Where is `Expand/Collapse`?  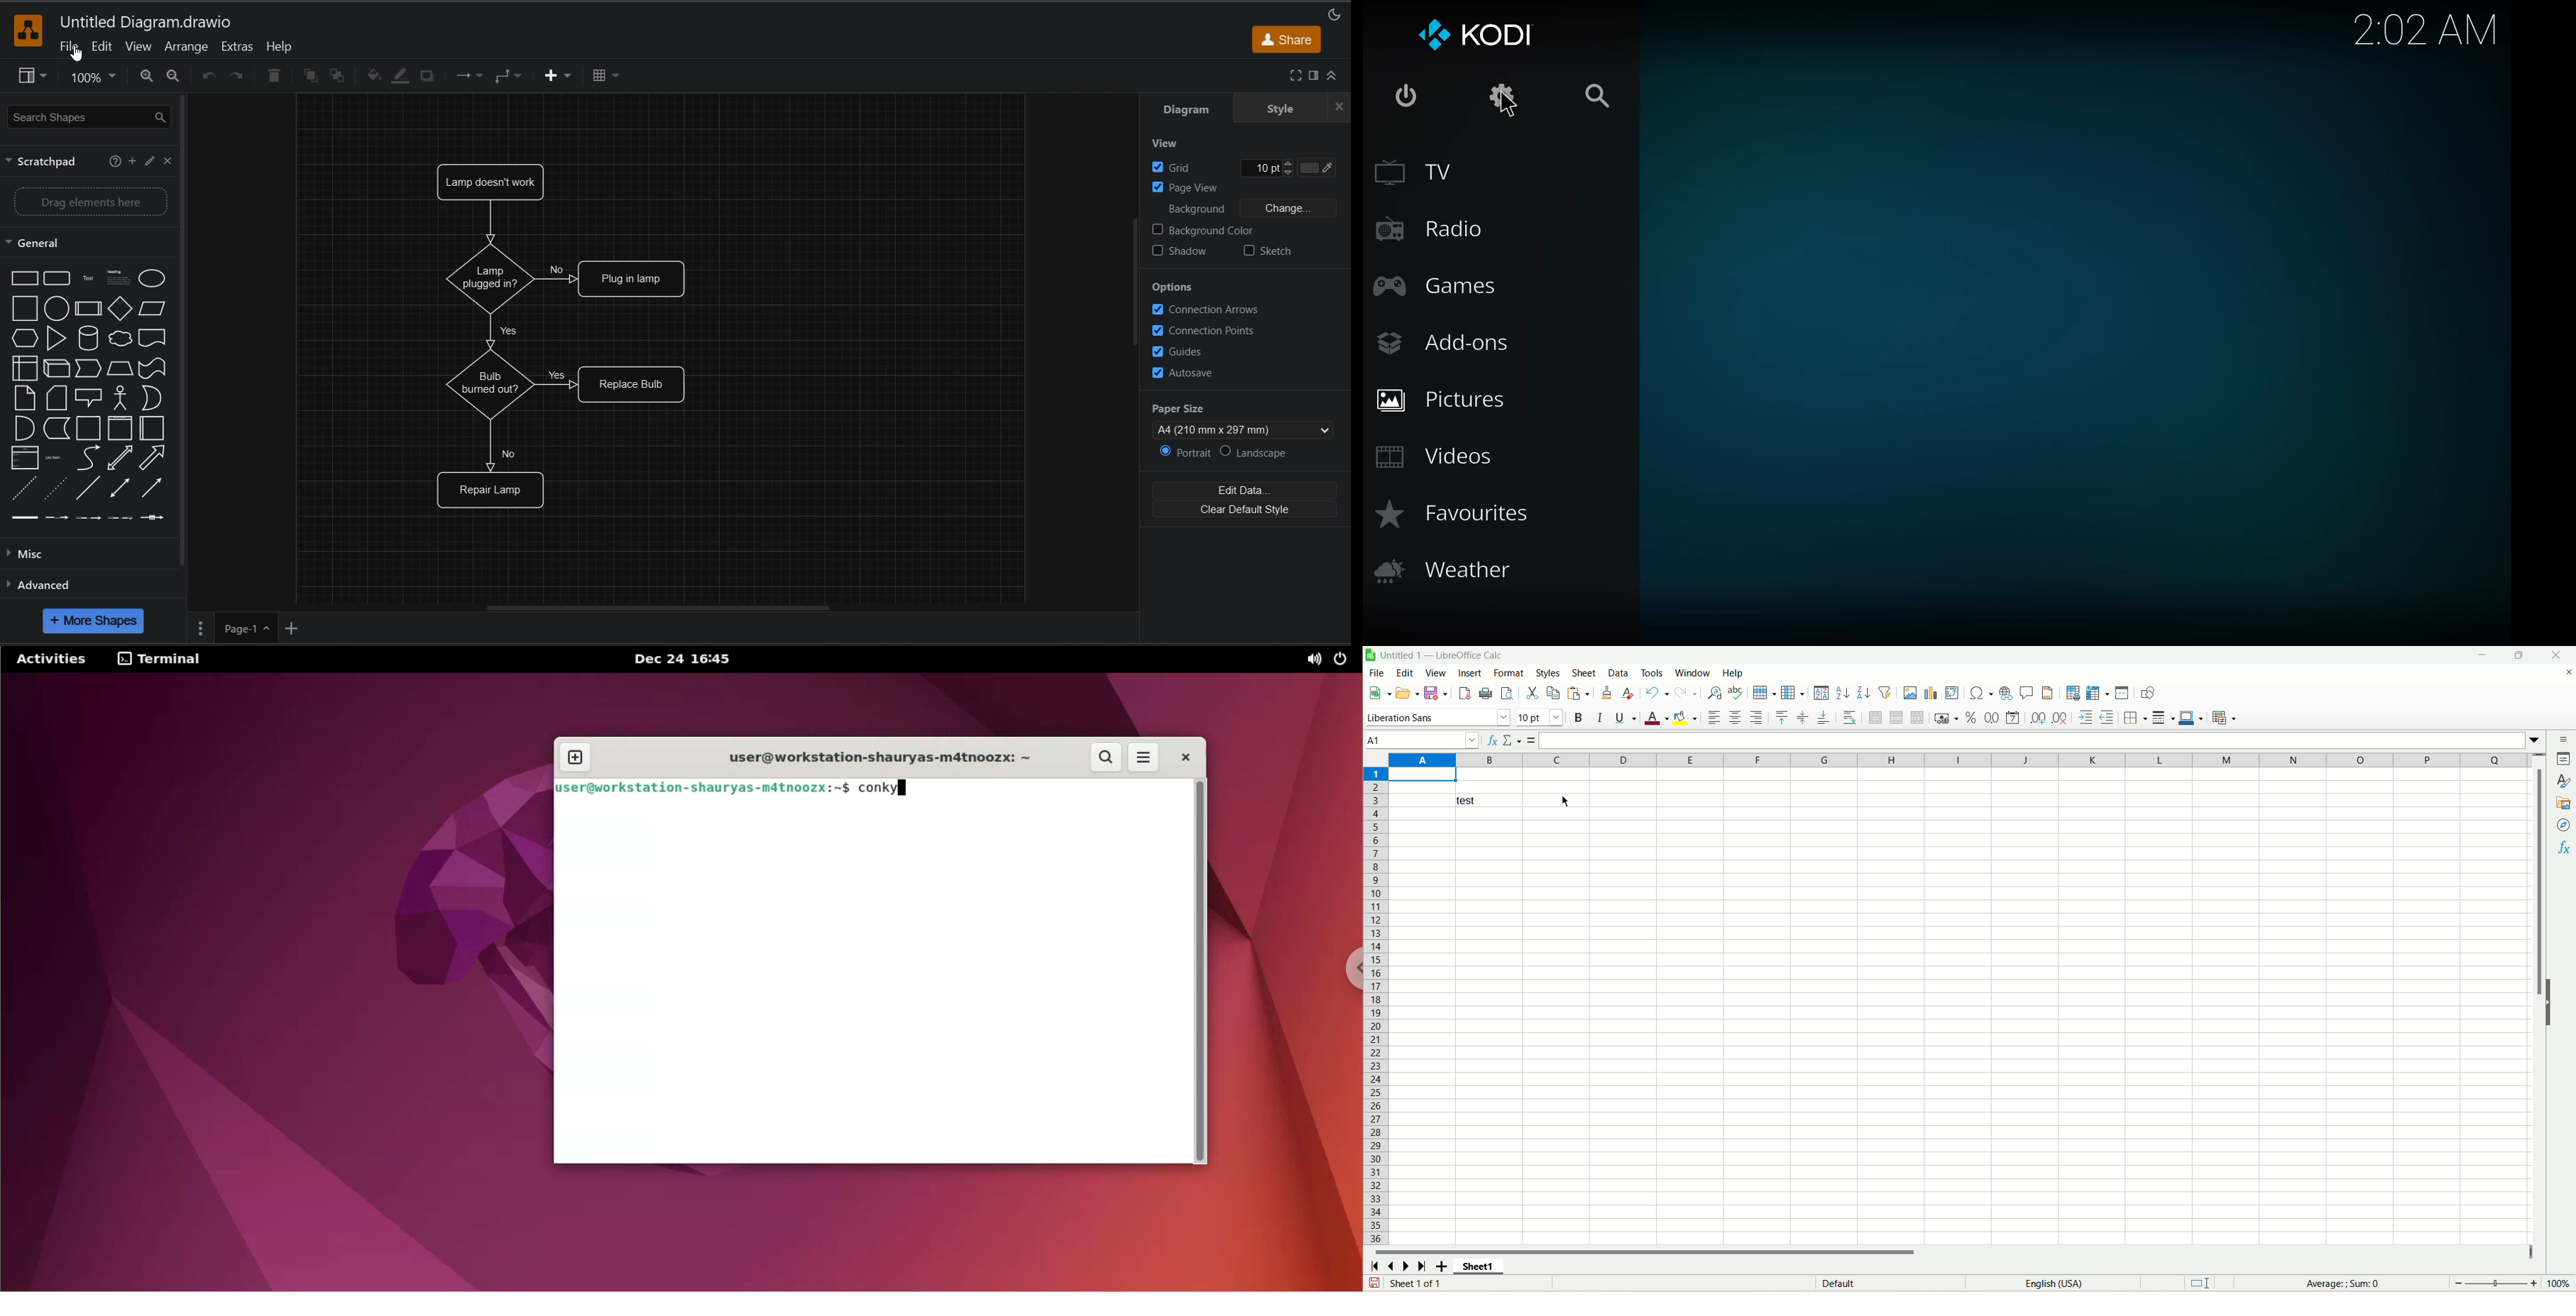
Expand/Collapse is located at coordinates (2549, 1003).